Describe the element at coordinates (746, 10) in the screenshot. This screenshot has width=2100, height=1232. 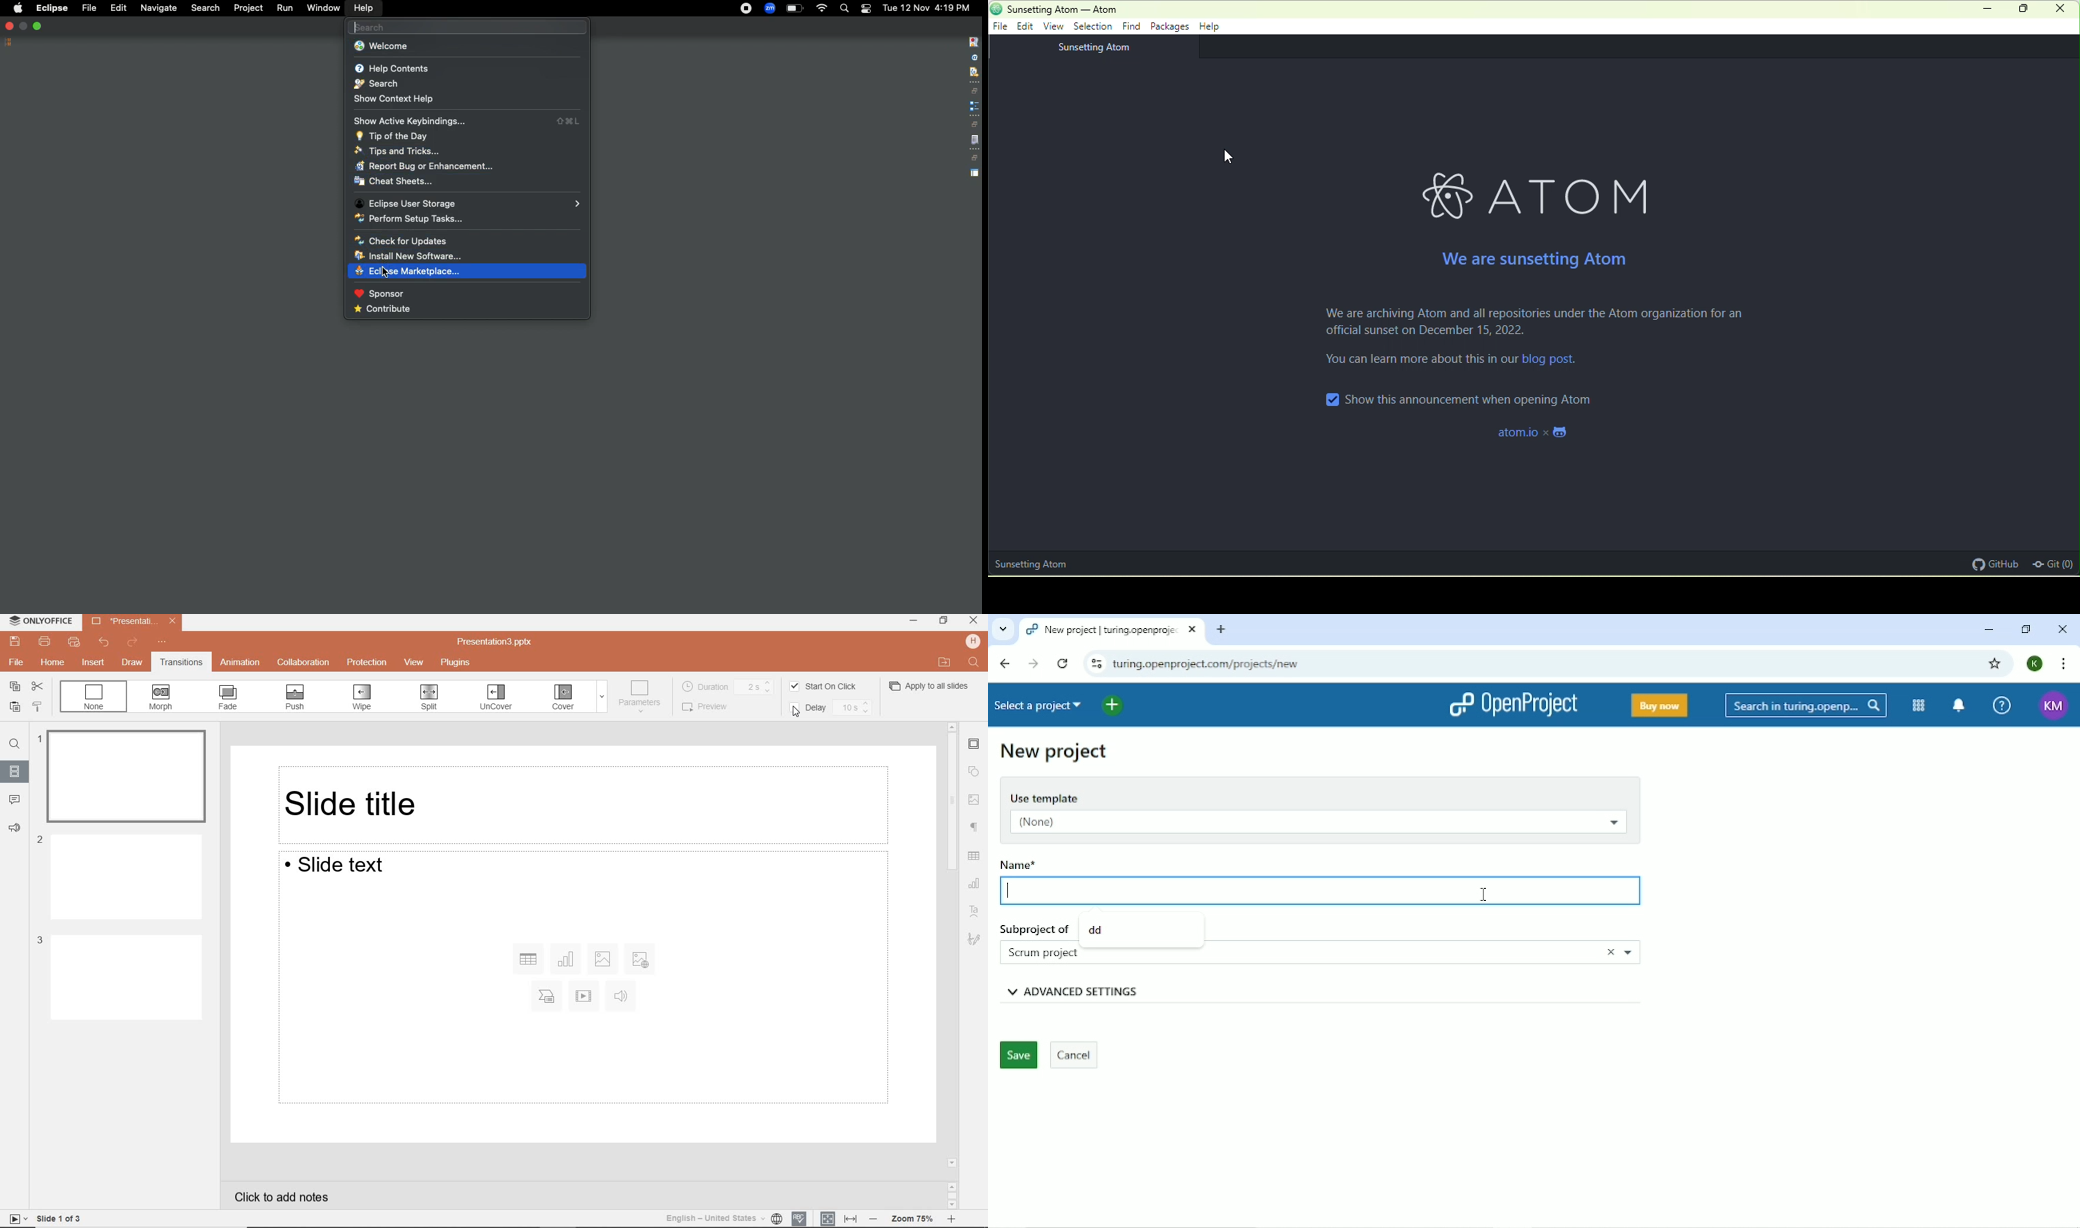
I see `Recording` at that location.